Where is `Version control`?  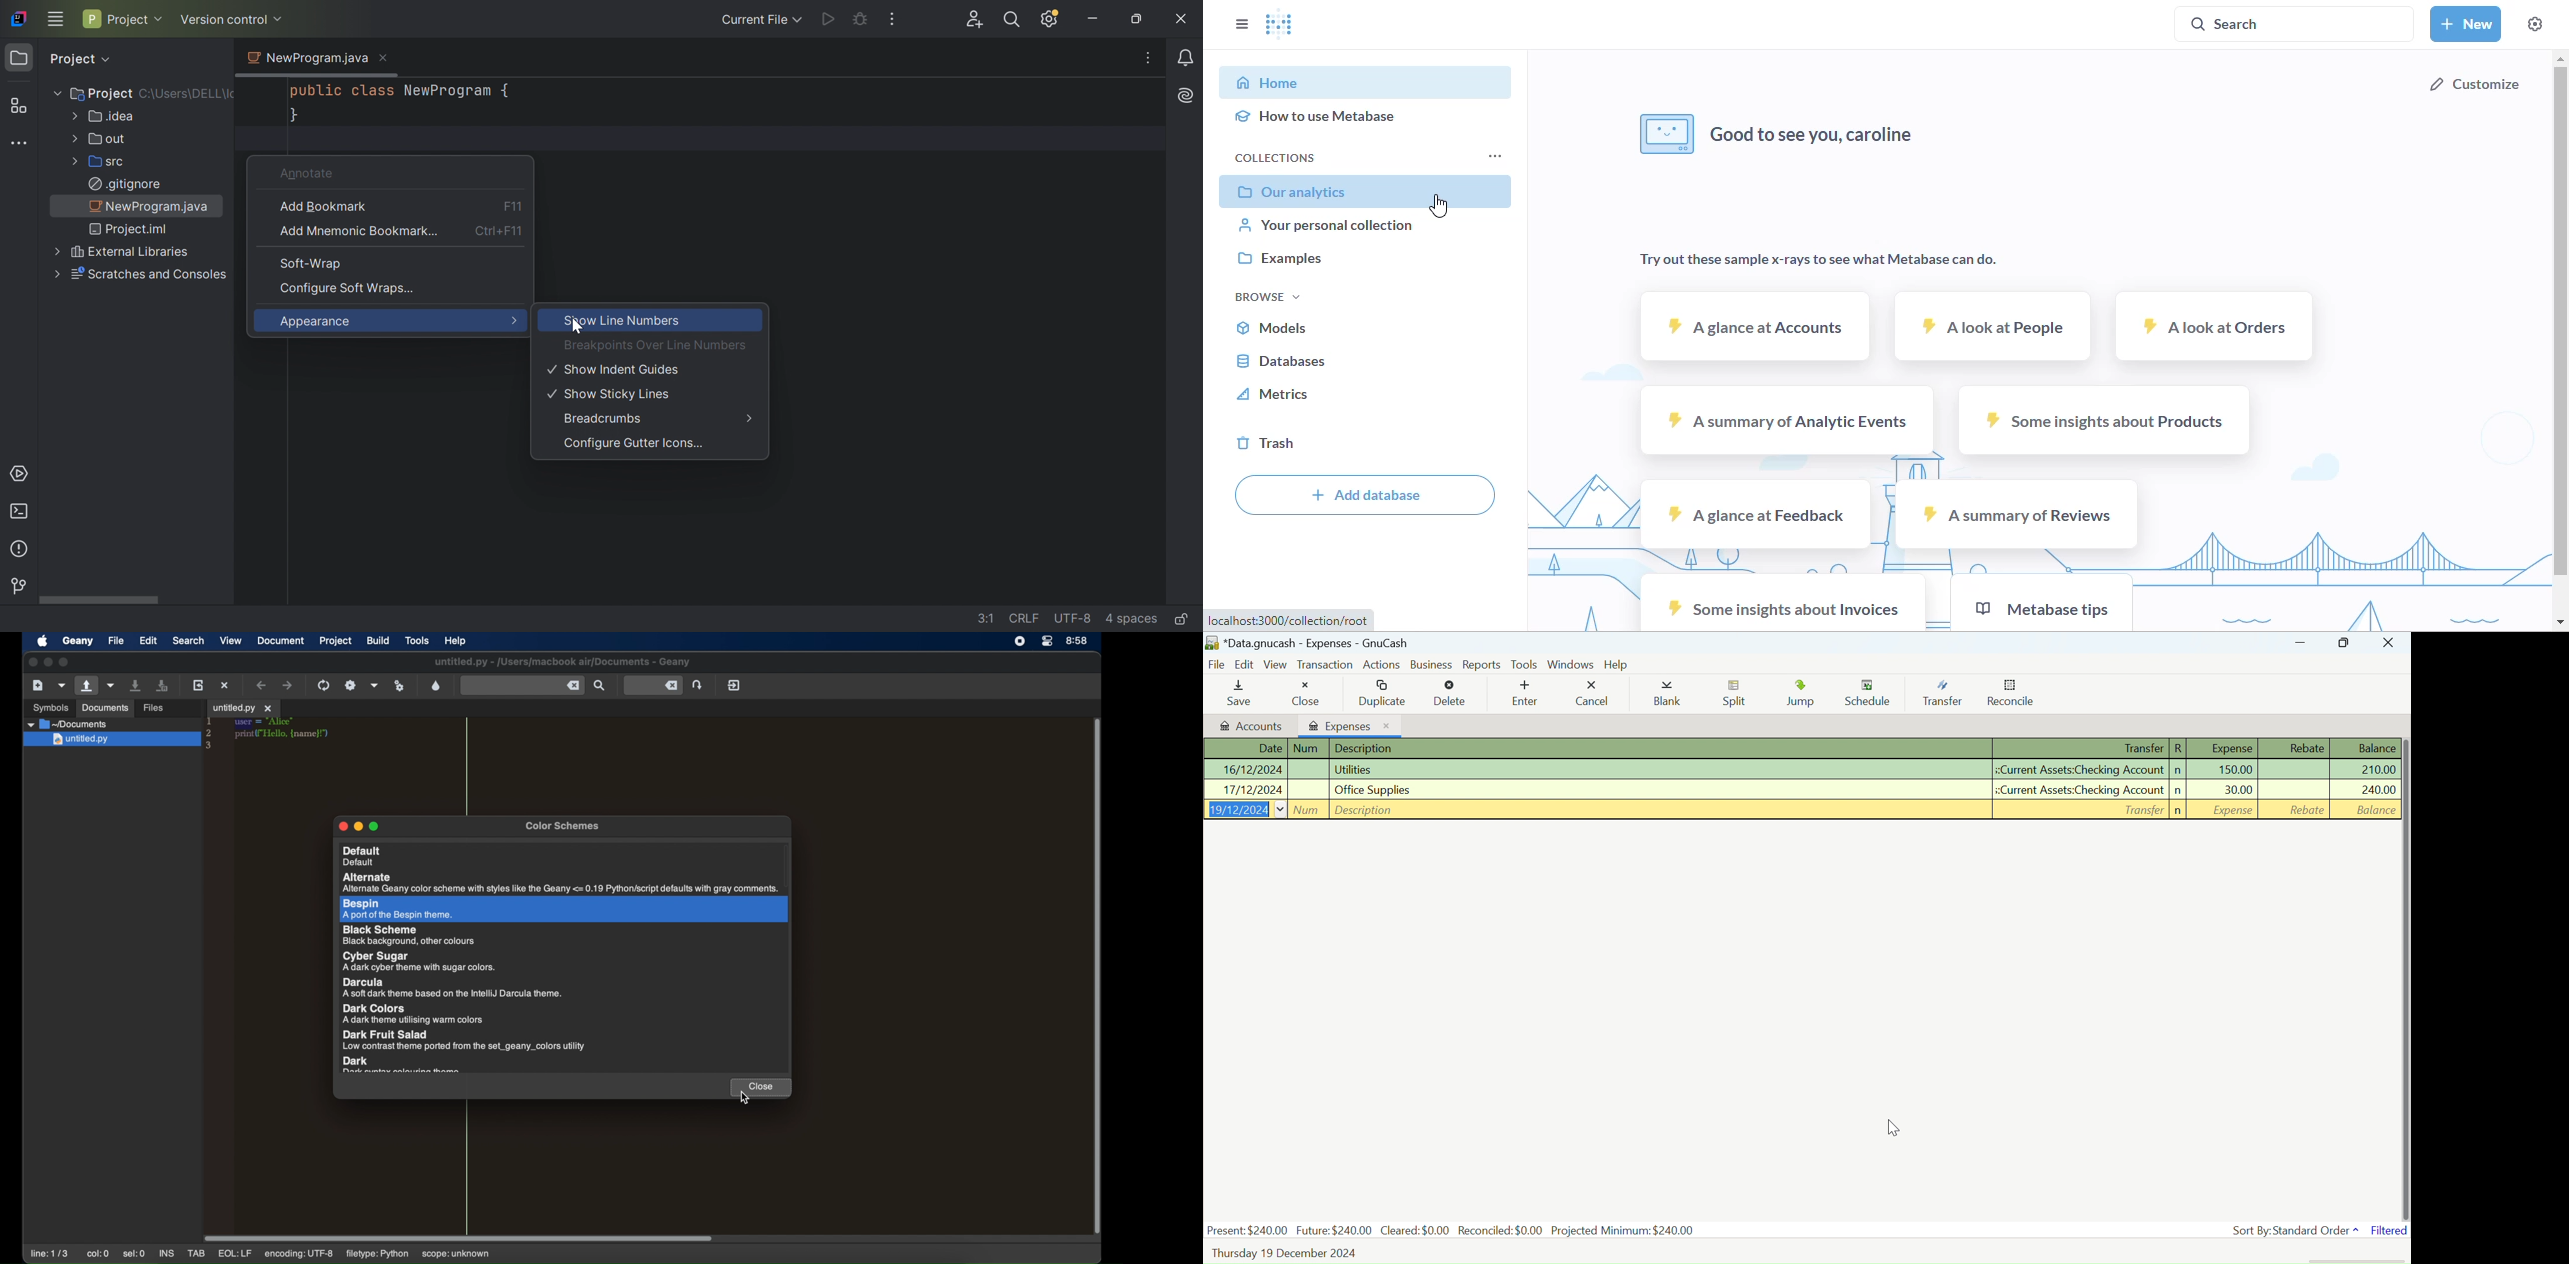 Version control is located at coordinates (20, 587).